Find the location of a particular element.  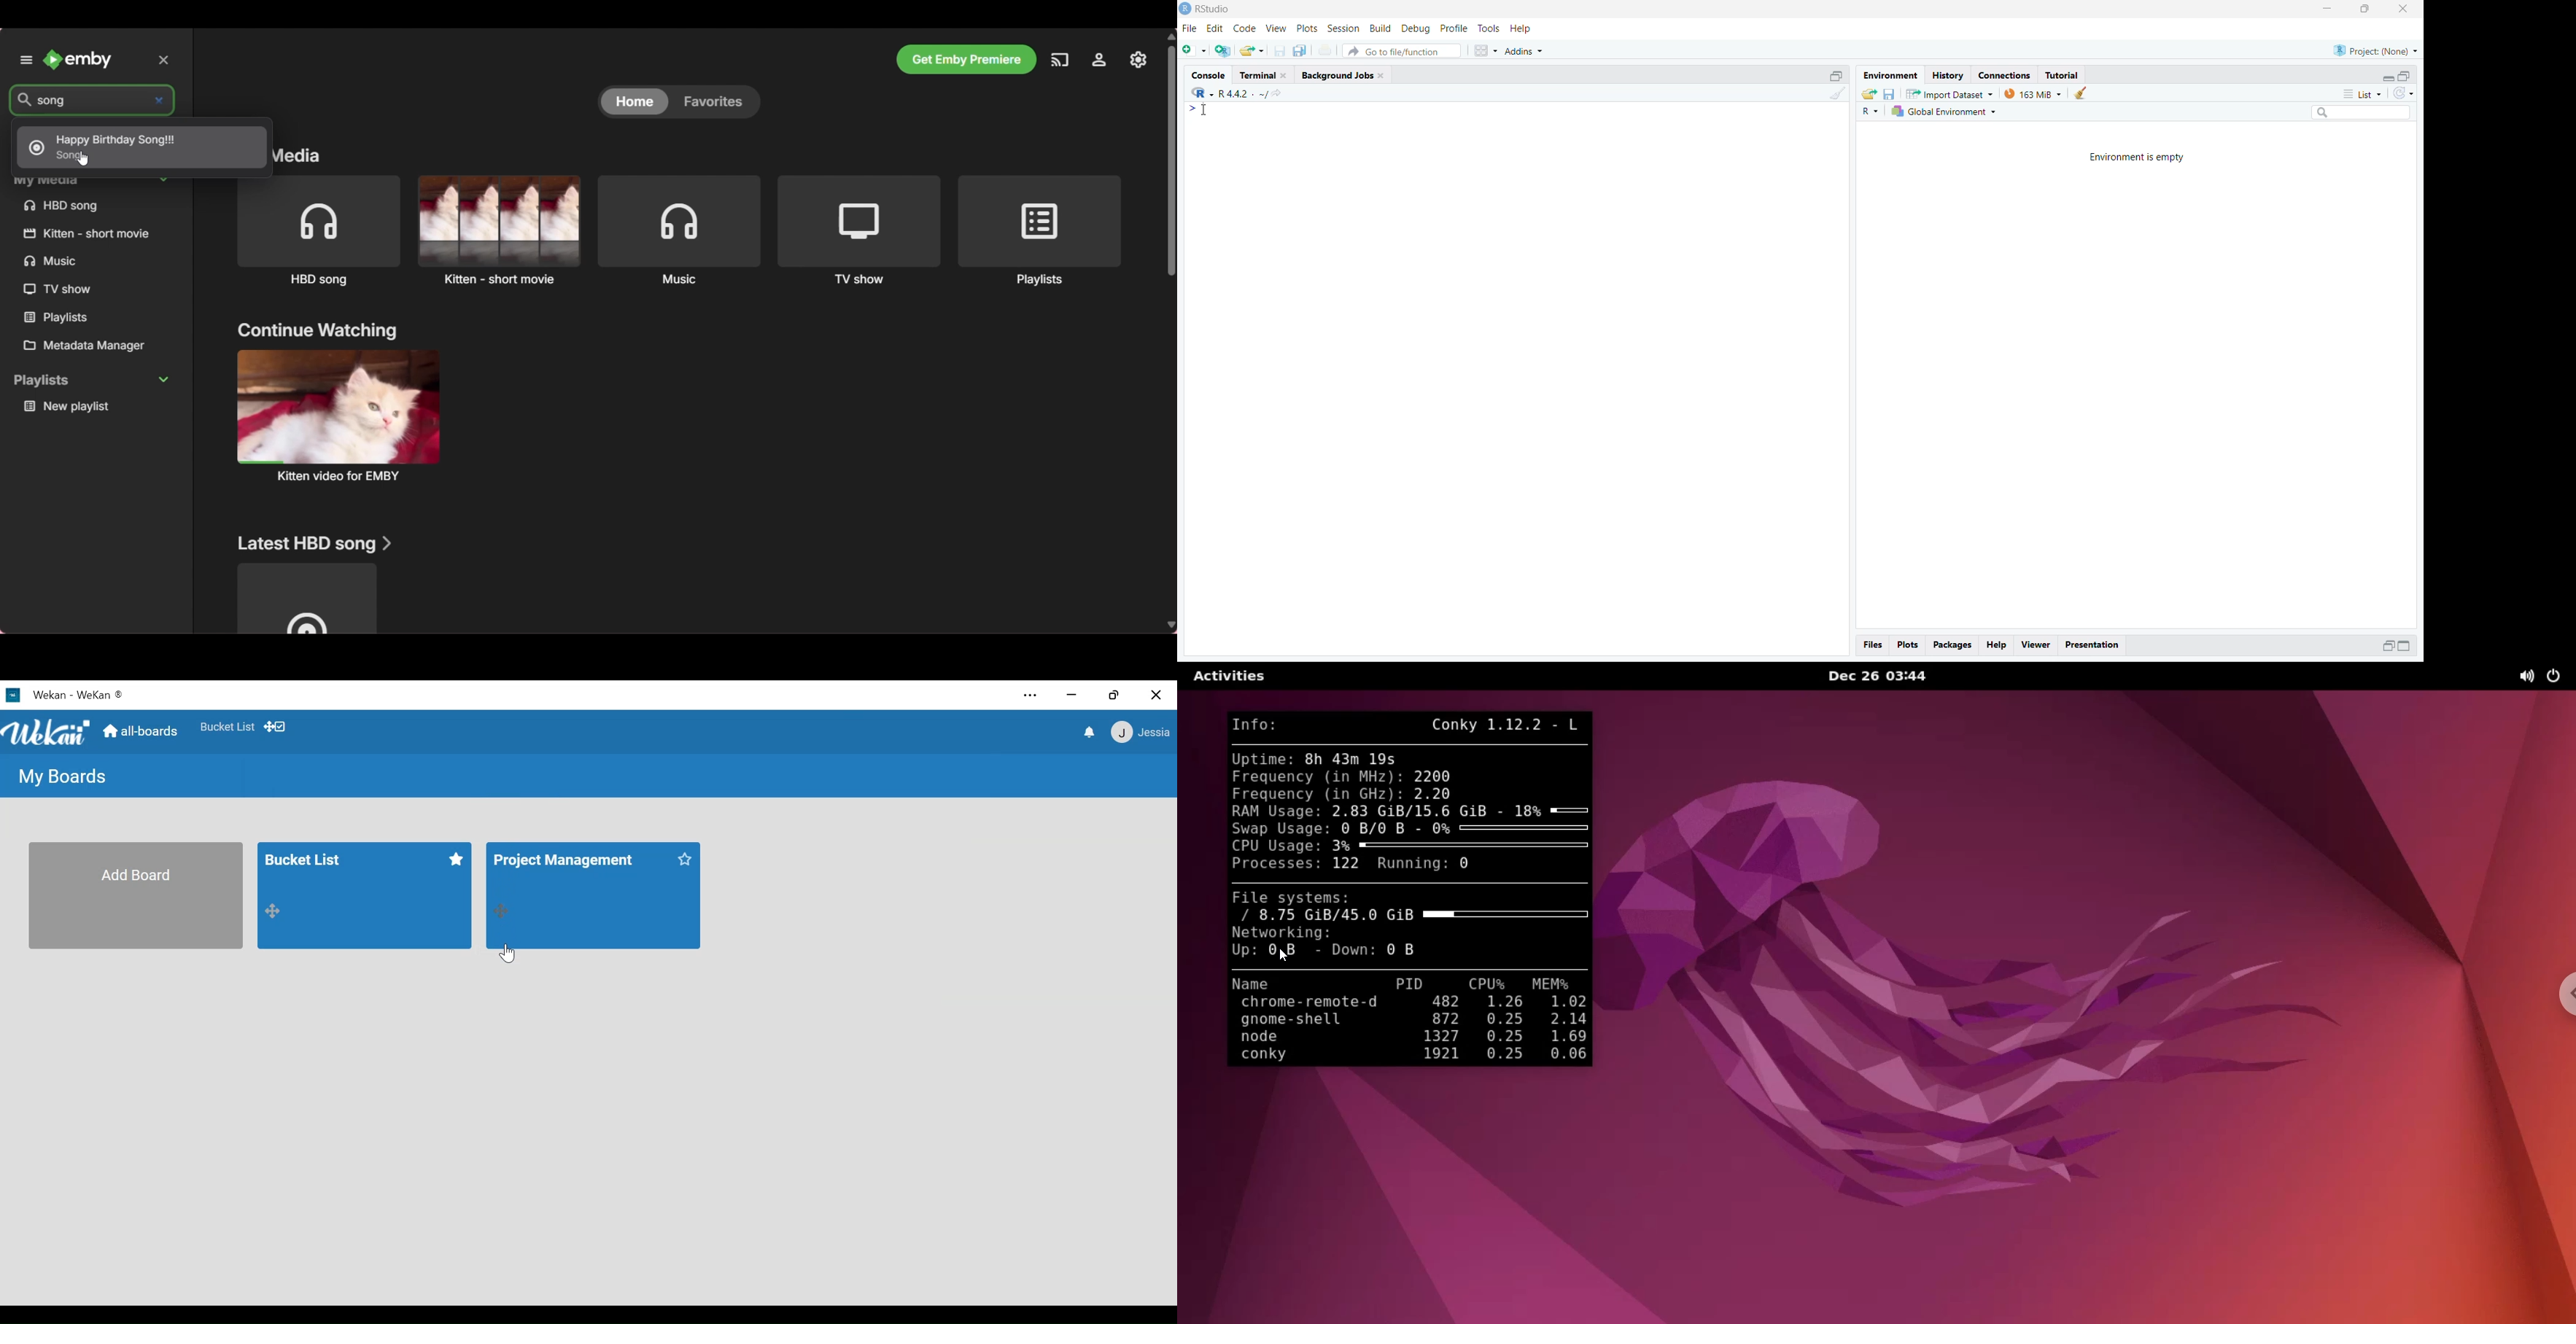

Packages is located at coordinates (1952, 645).